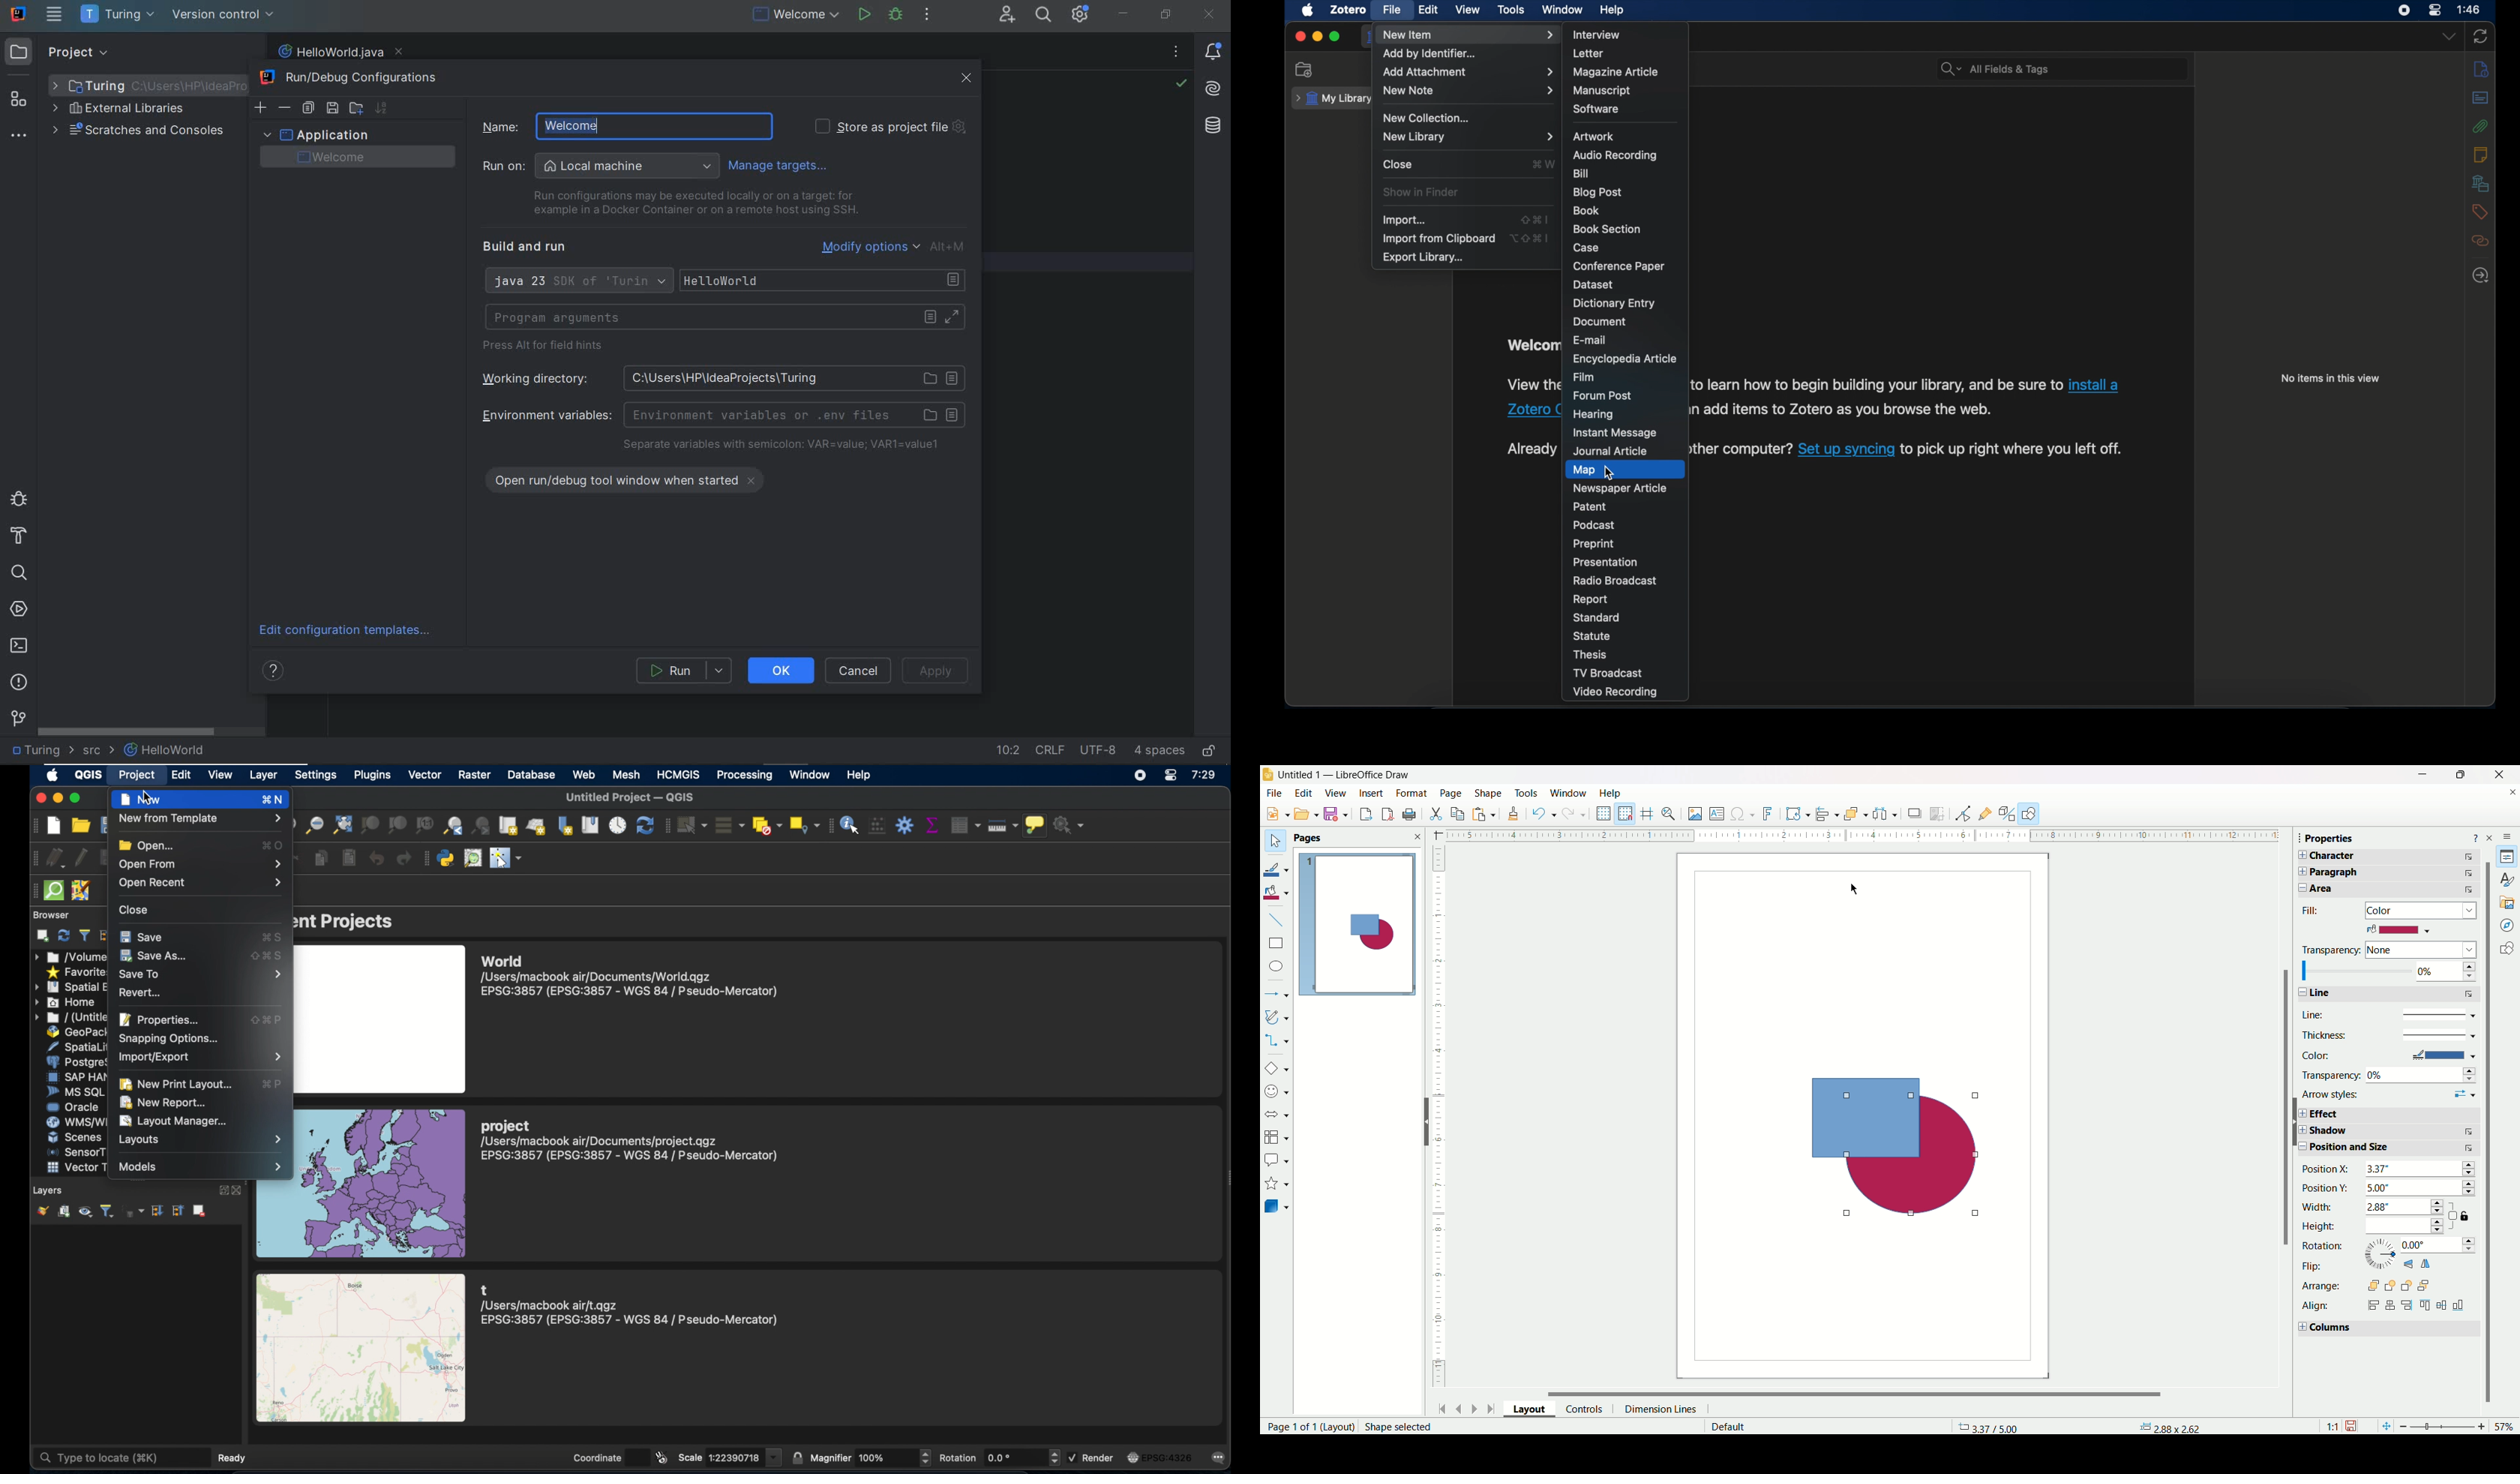 This screenshot has width=2520, height=1484. I want to click on magnifier value, so click(887, 1458).